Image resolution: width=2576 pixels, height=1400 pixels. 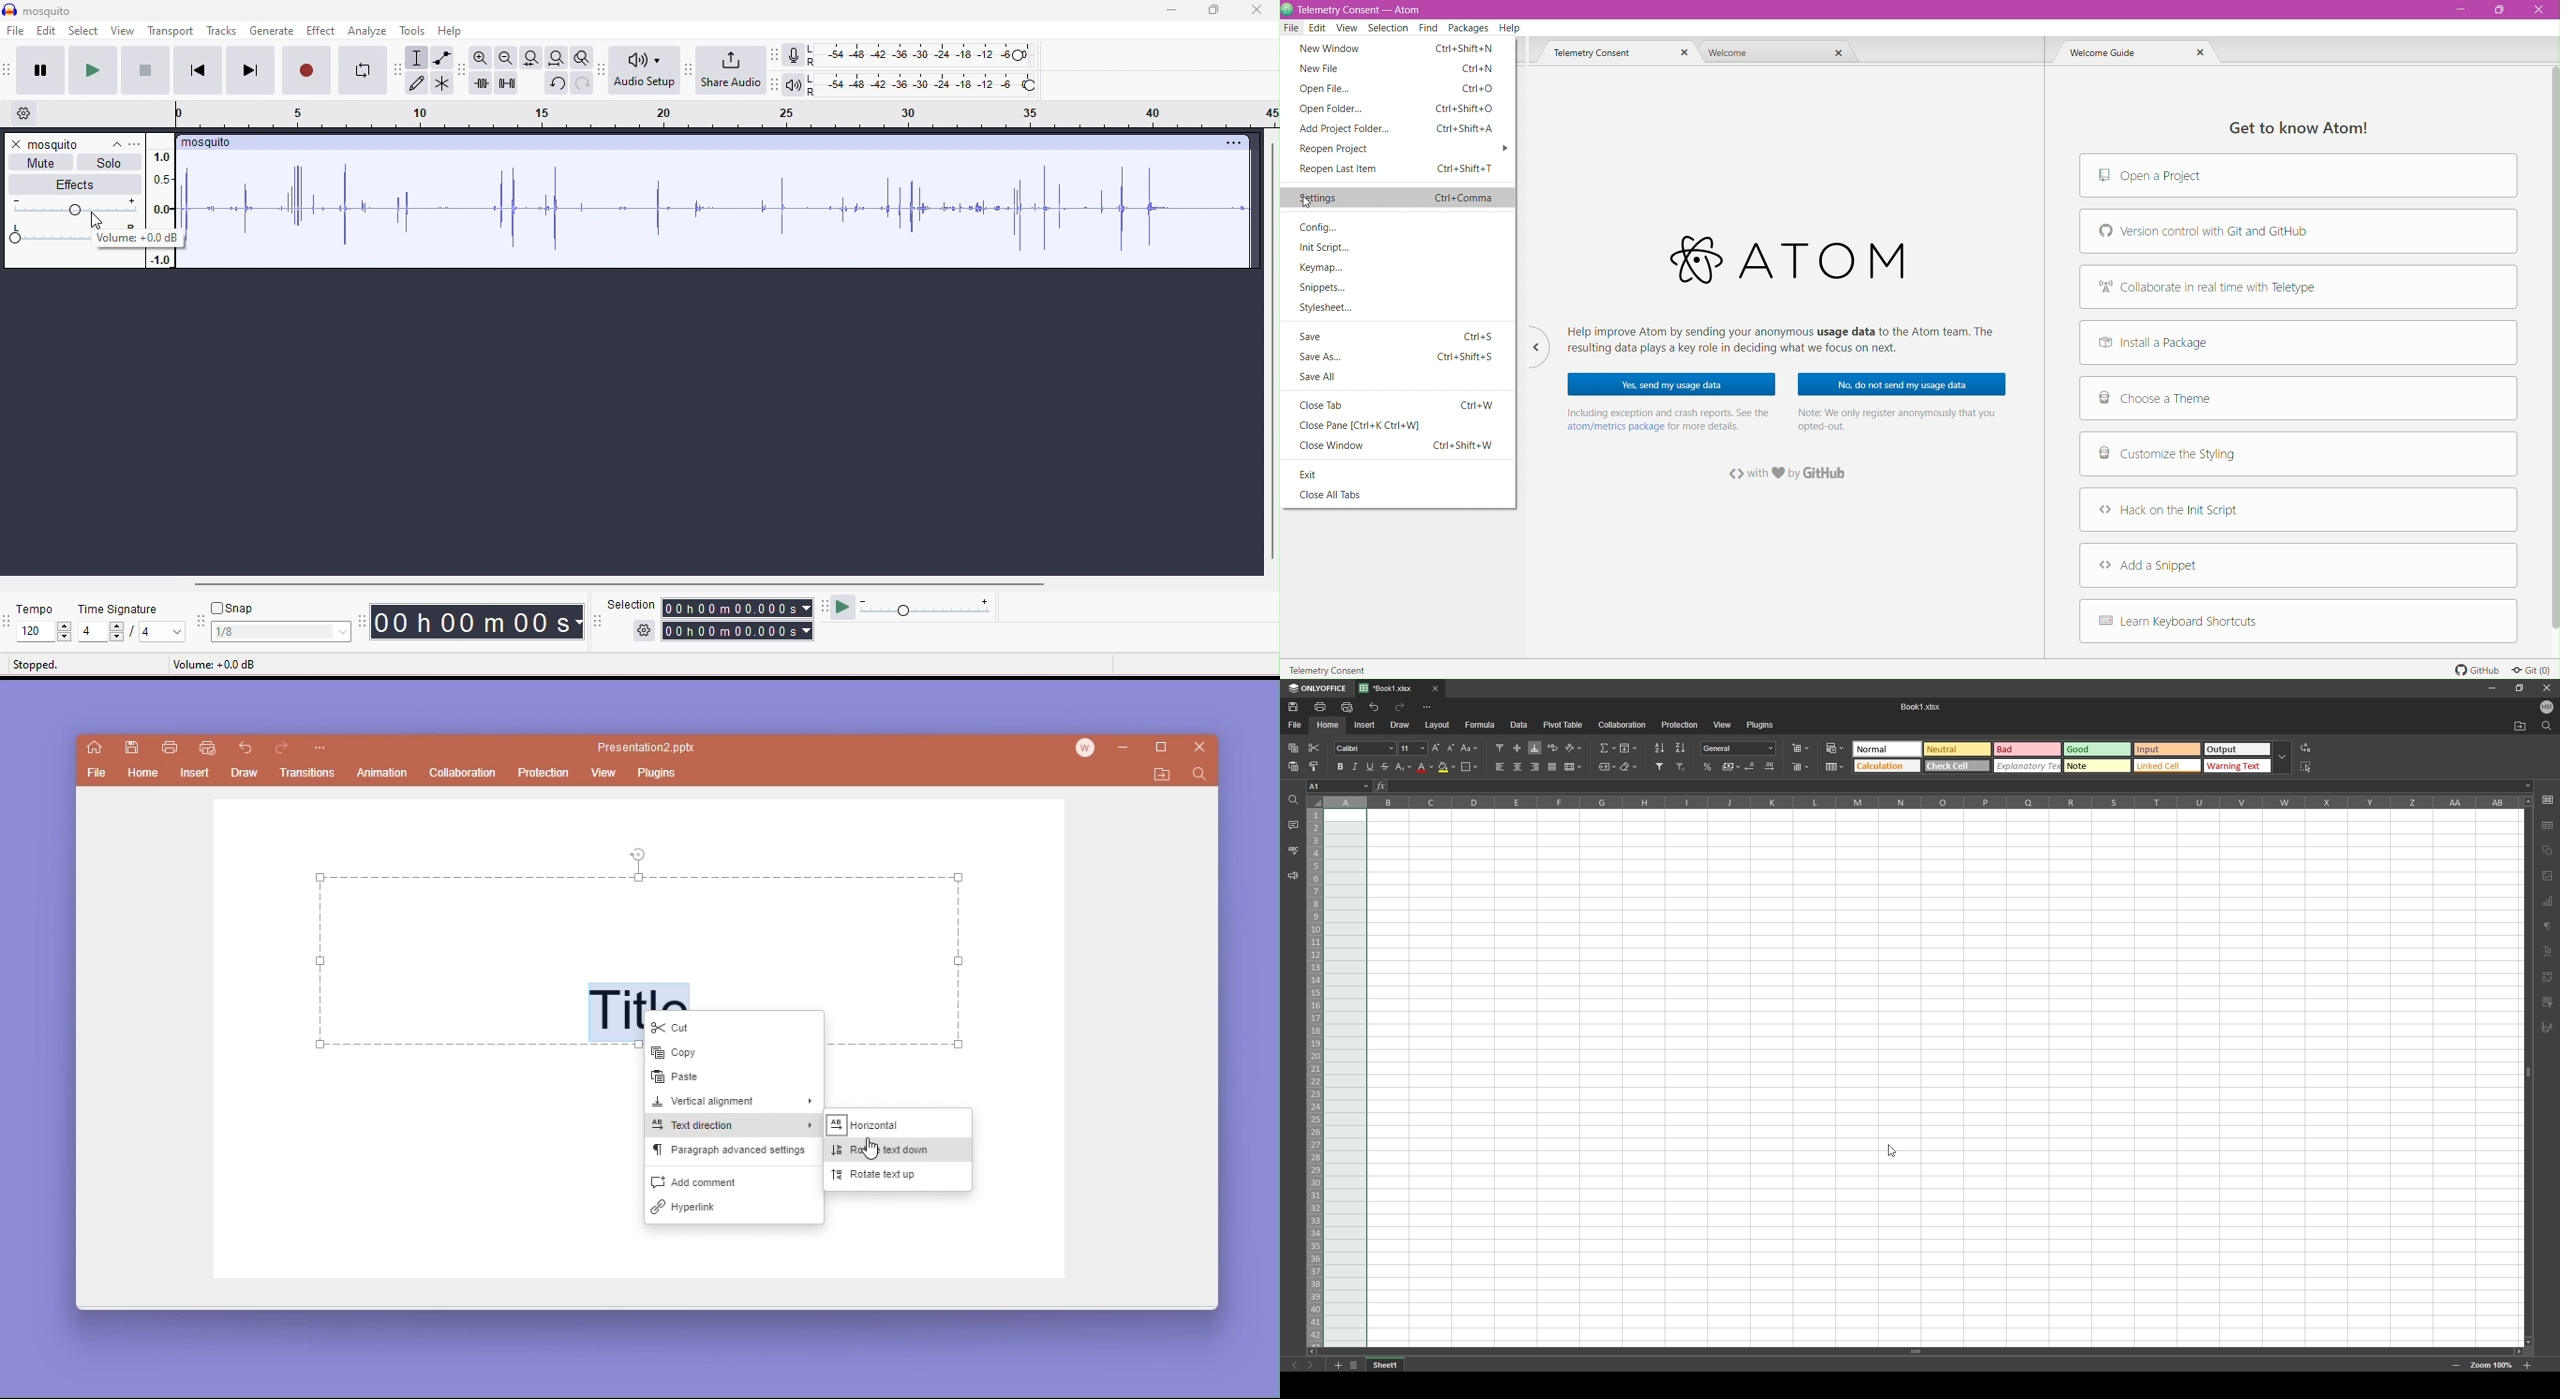 What do you see at coordinates (1769, 766) in the screenshot?
I see `increase decimal` at bounding box center [1769, 766].